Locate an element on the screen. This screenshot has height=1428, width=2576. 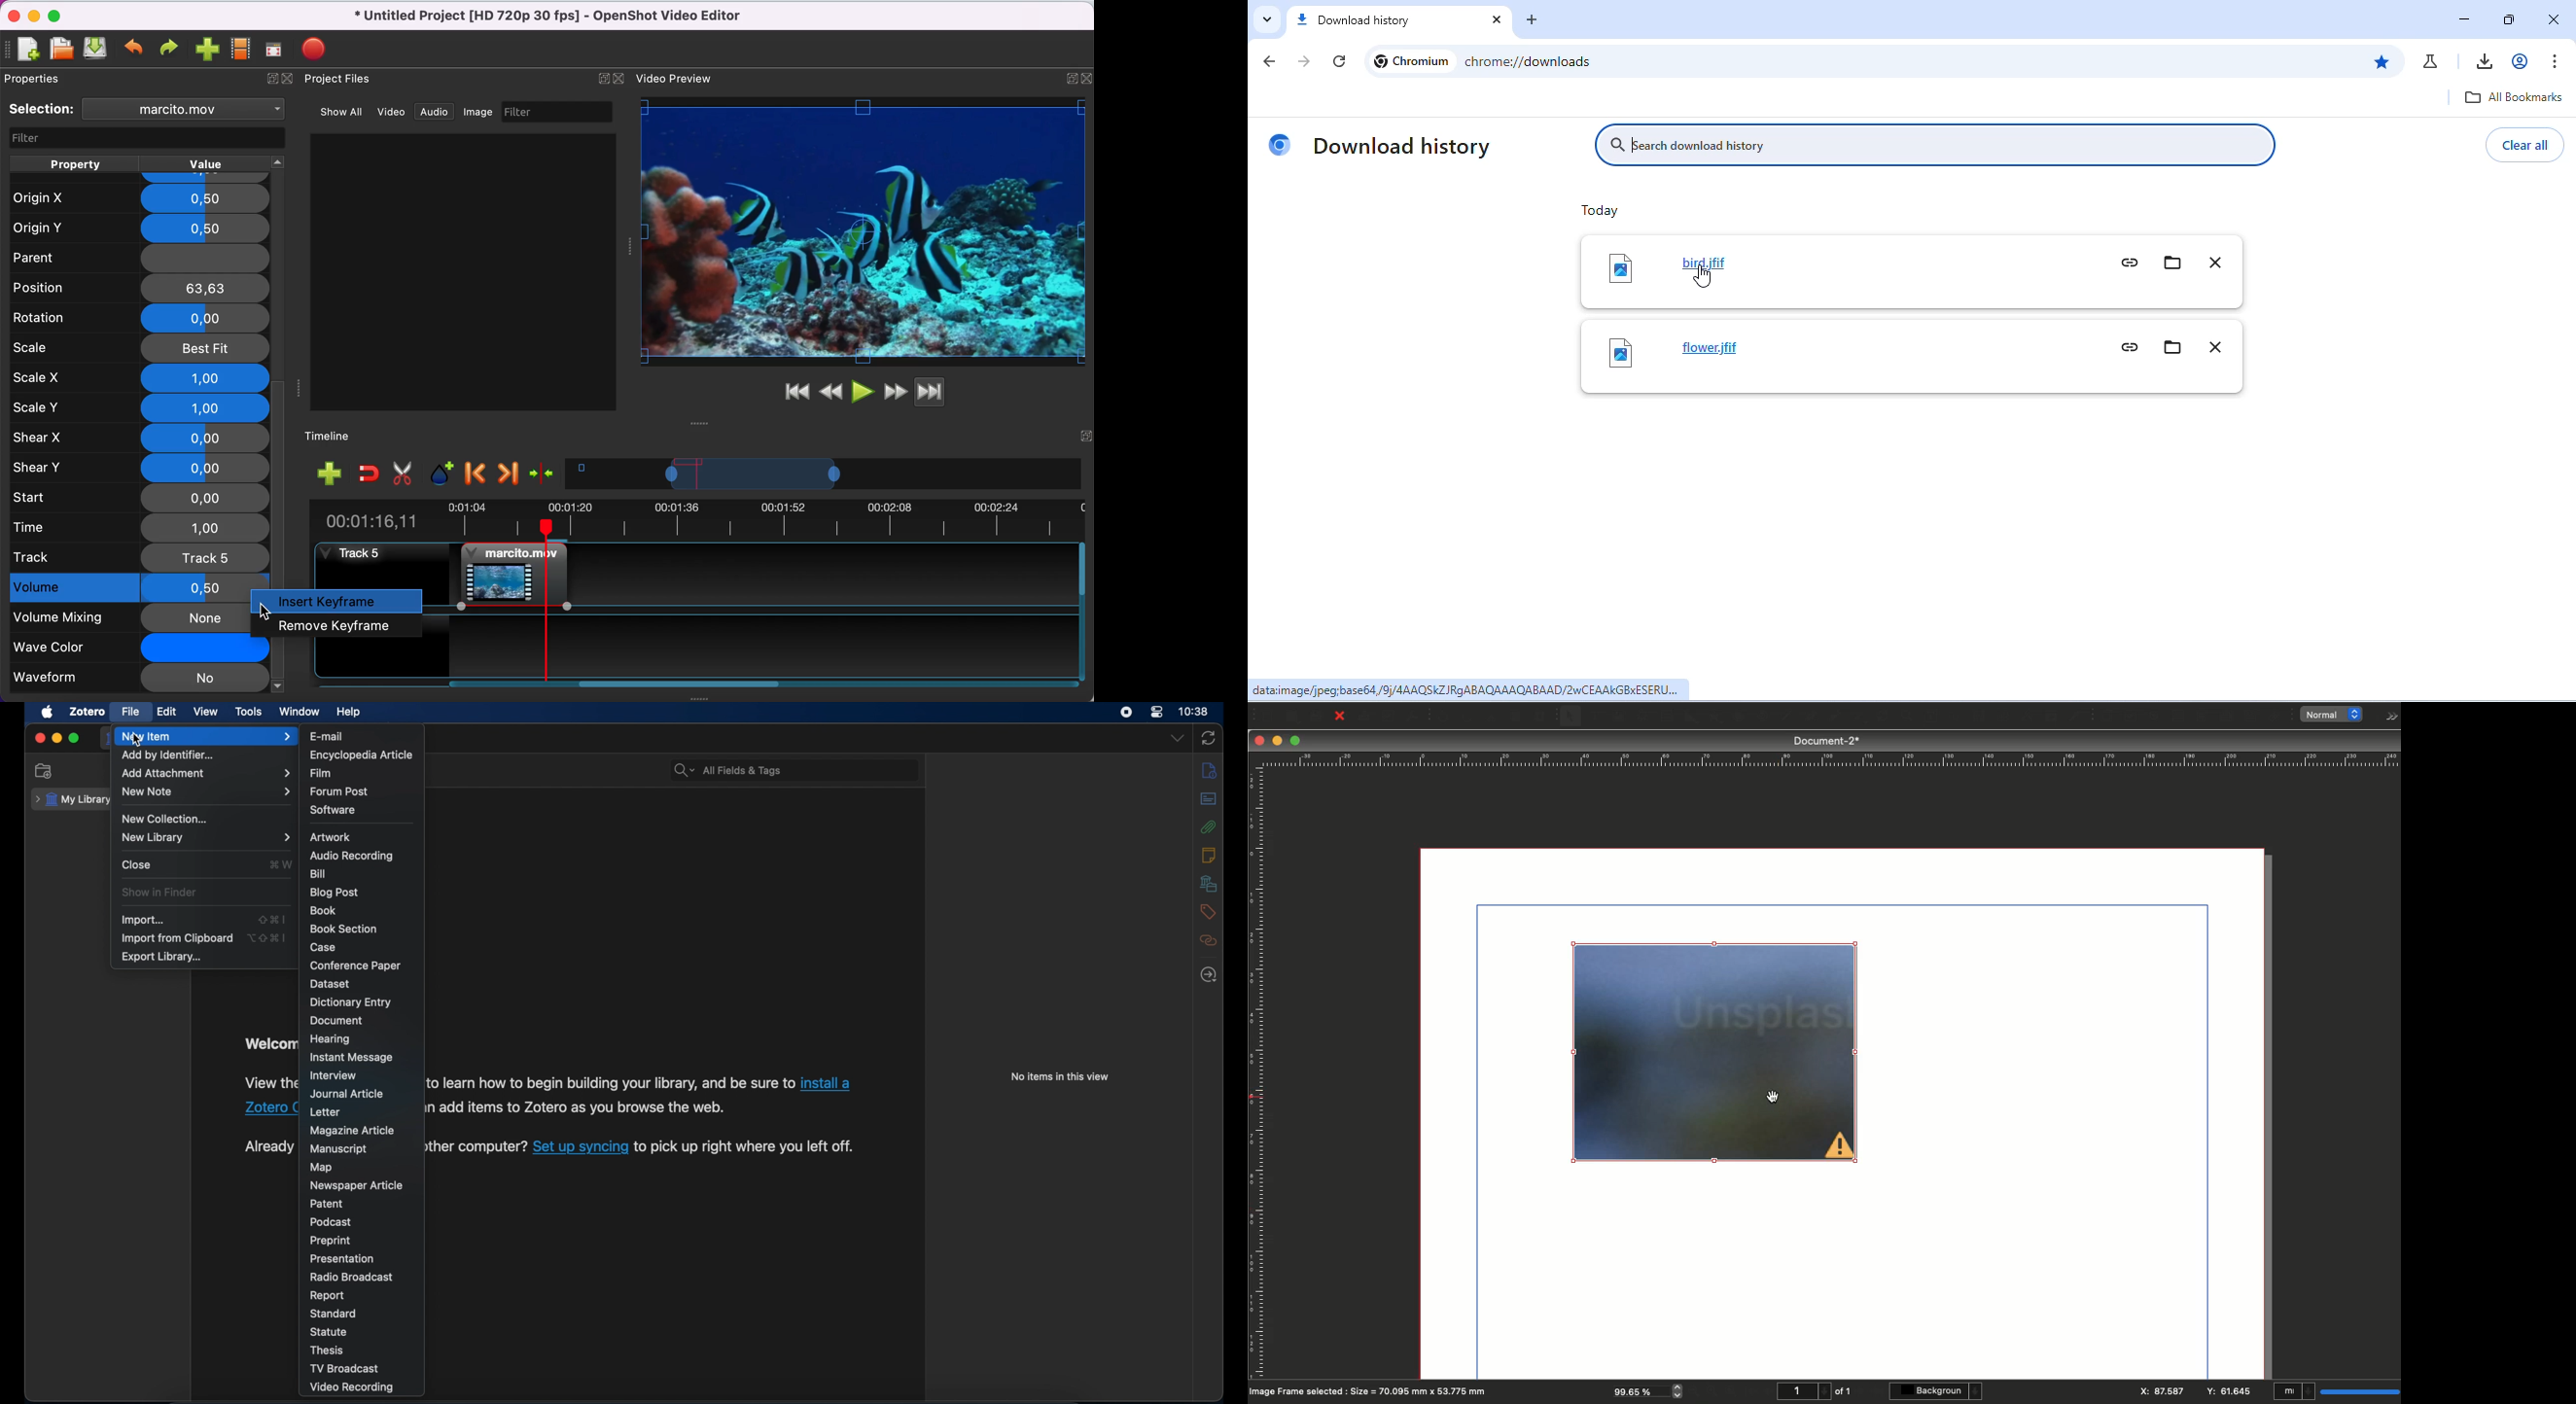
shortcut is located at coordinates (278, 864).